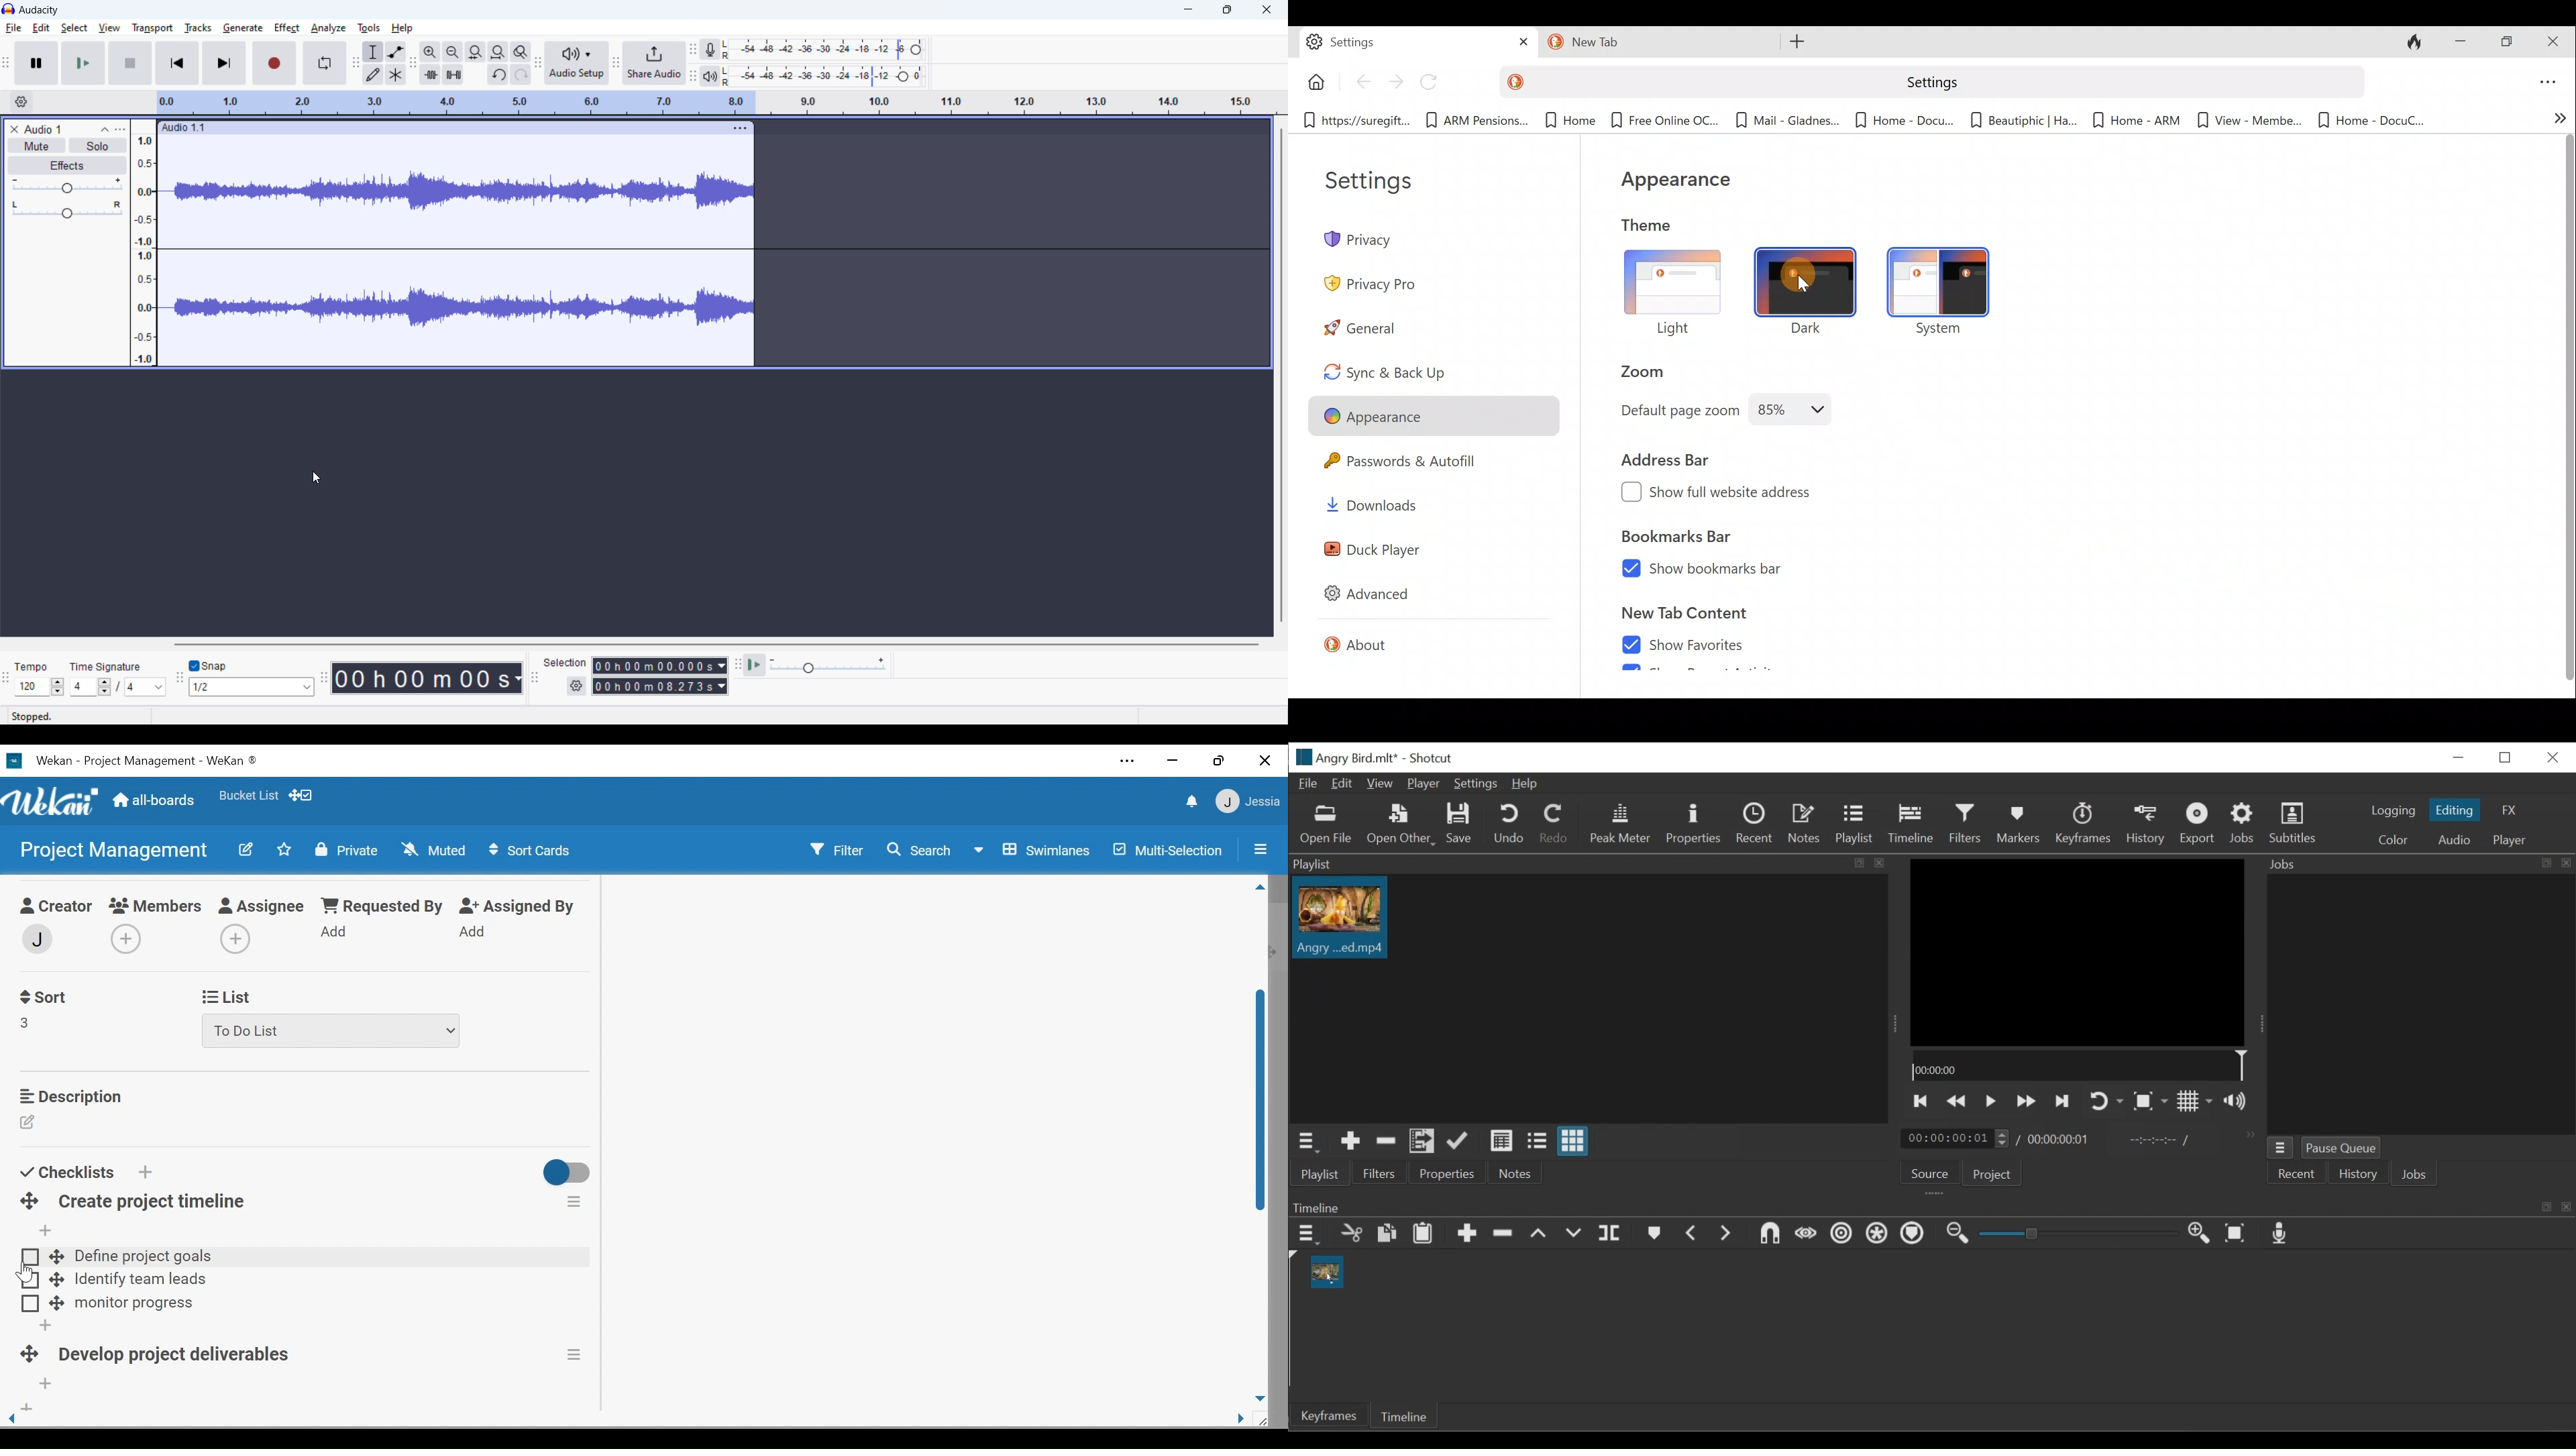  Describe the element at coordinates (1173, 760) in the screenshot. I see `minimize` at that location.